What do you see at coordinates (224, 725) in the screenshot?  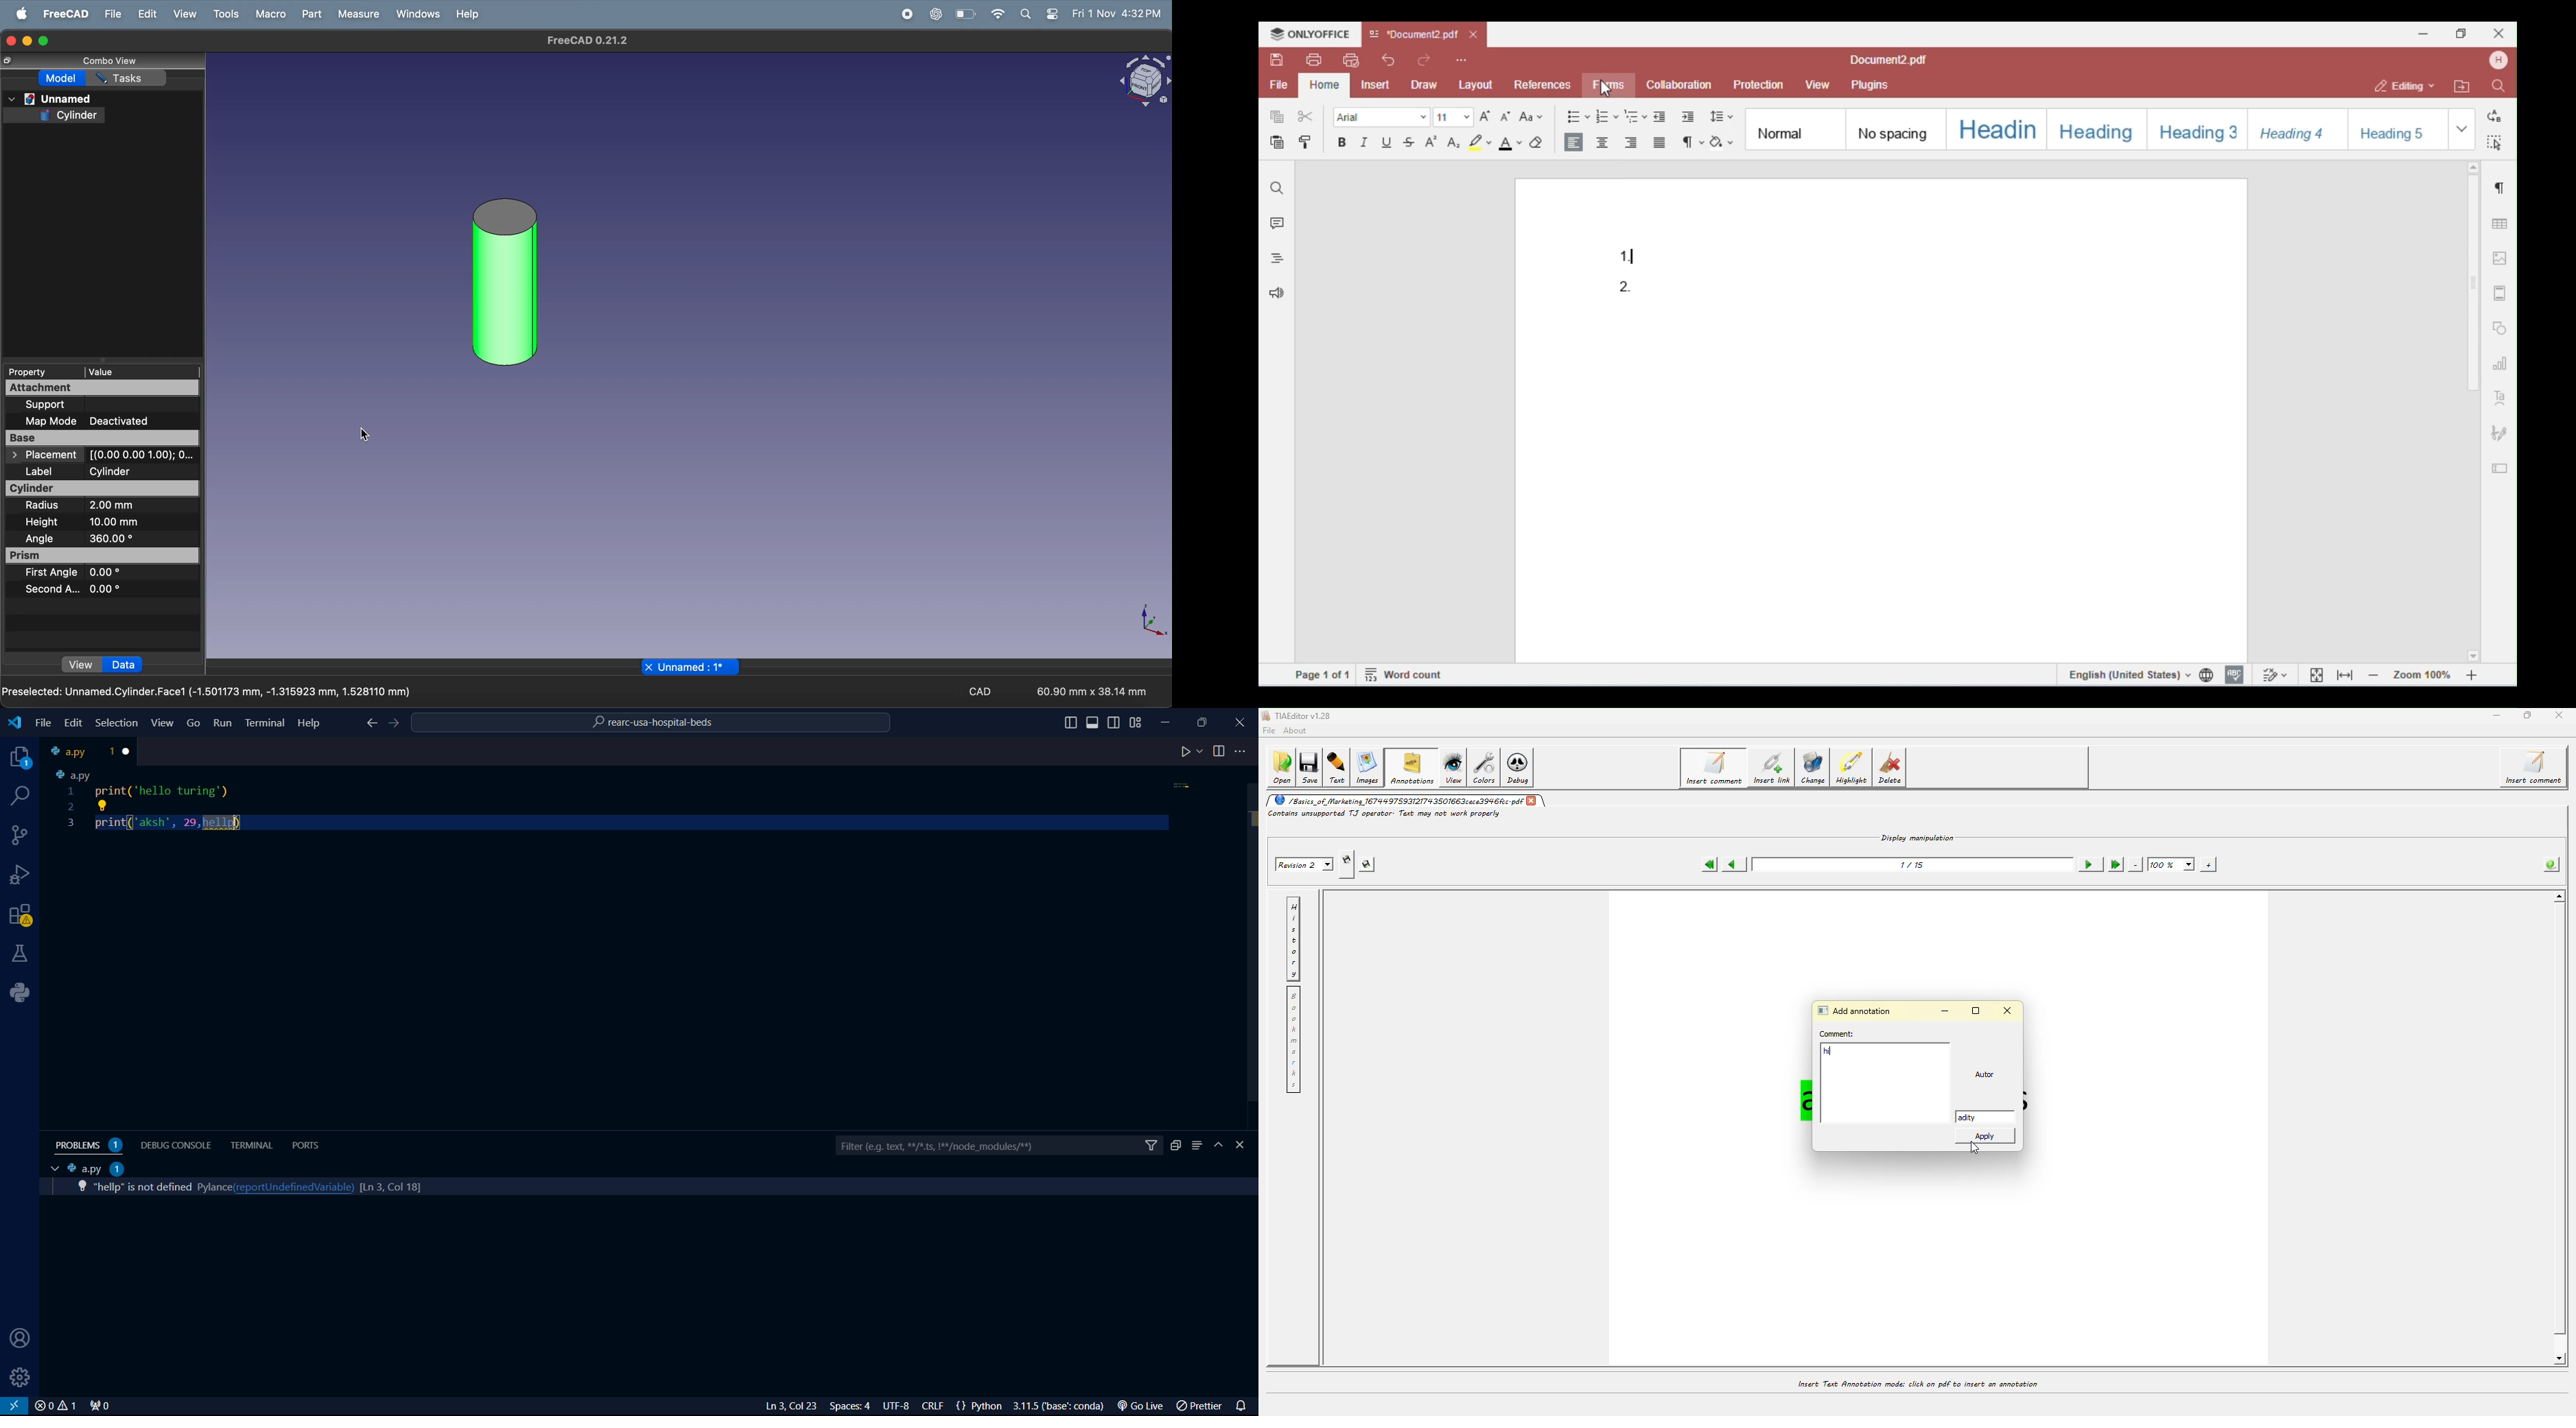 I see `Run` at bounding box center [224, 725].